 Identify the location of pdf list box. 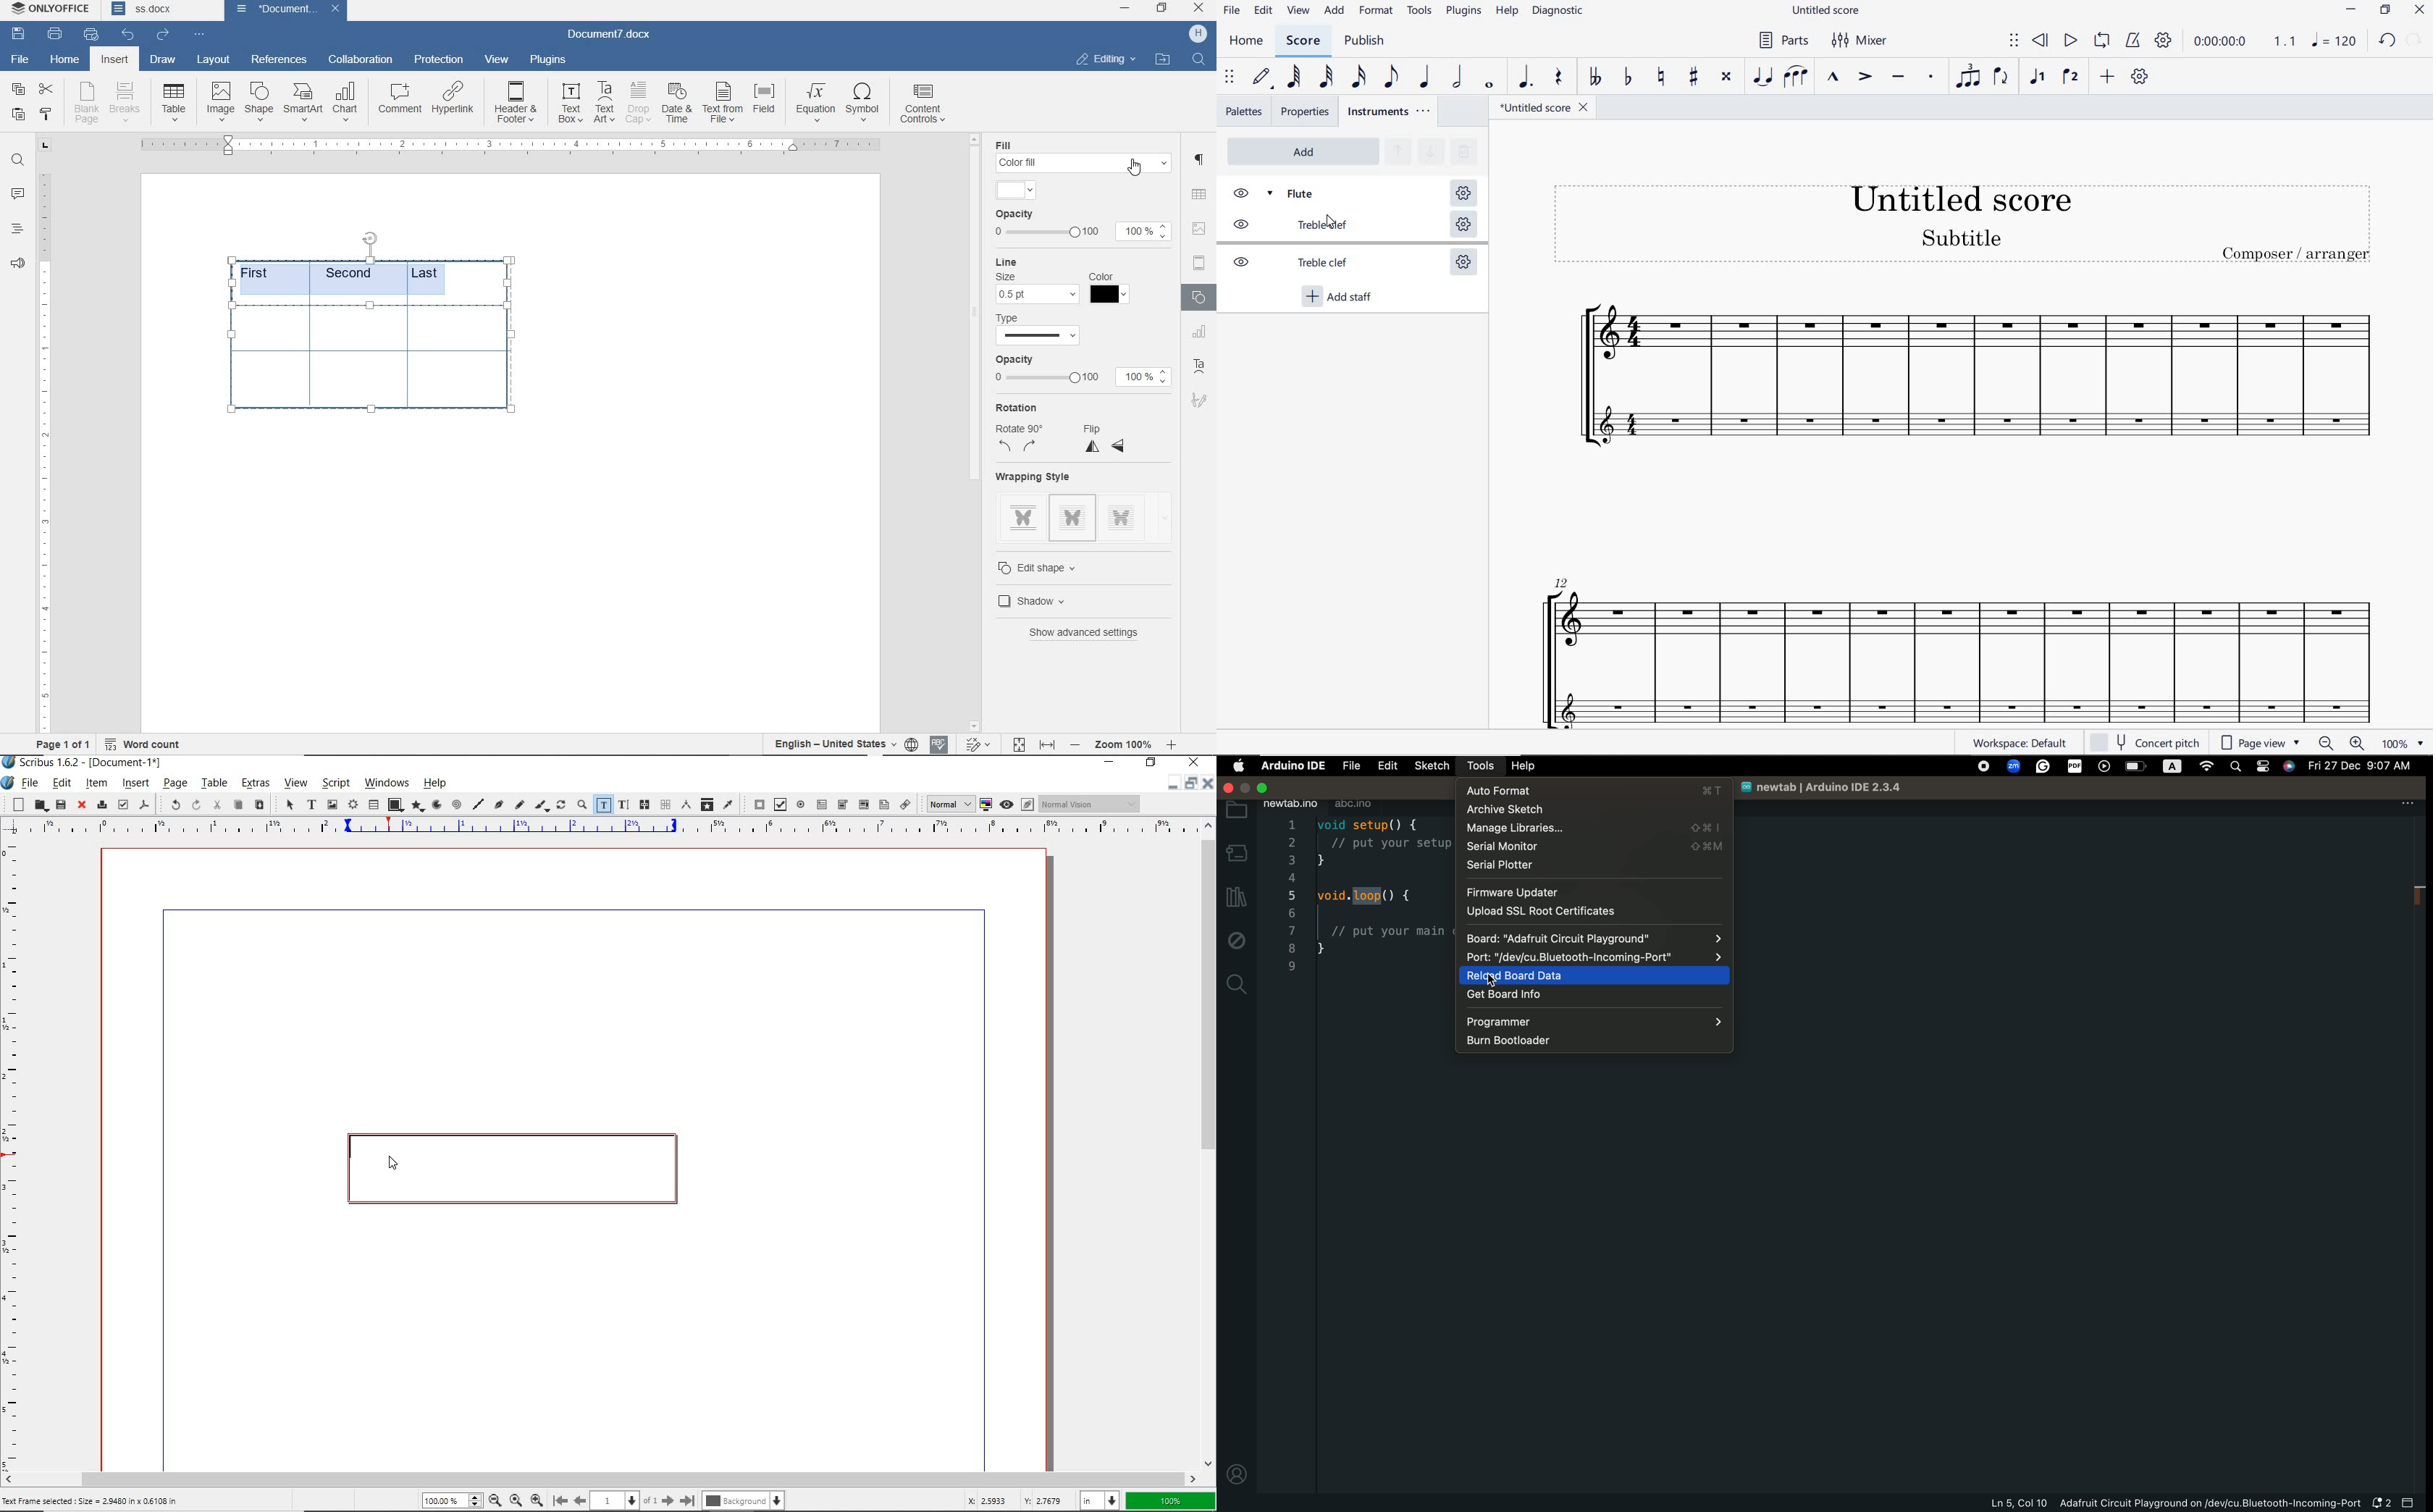
(862, 804).